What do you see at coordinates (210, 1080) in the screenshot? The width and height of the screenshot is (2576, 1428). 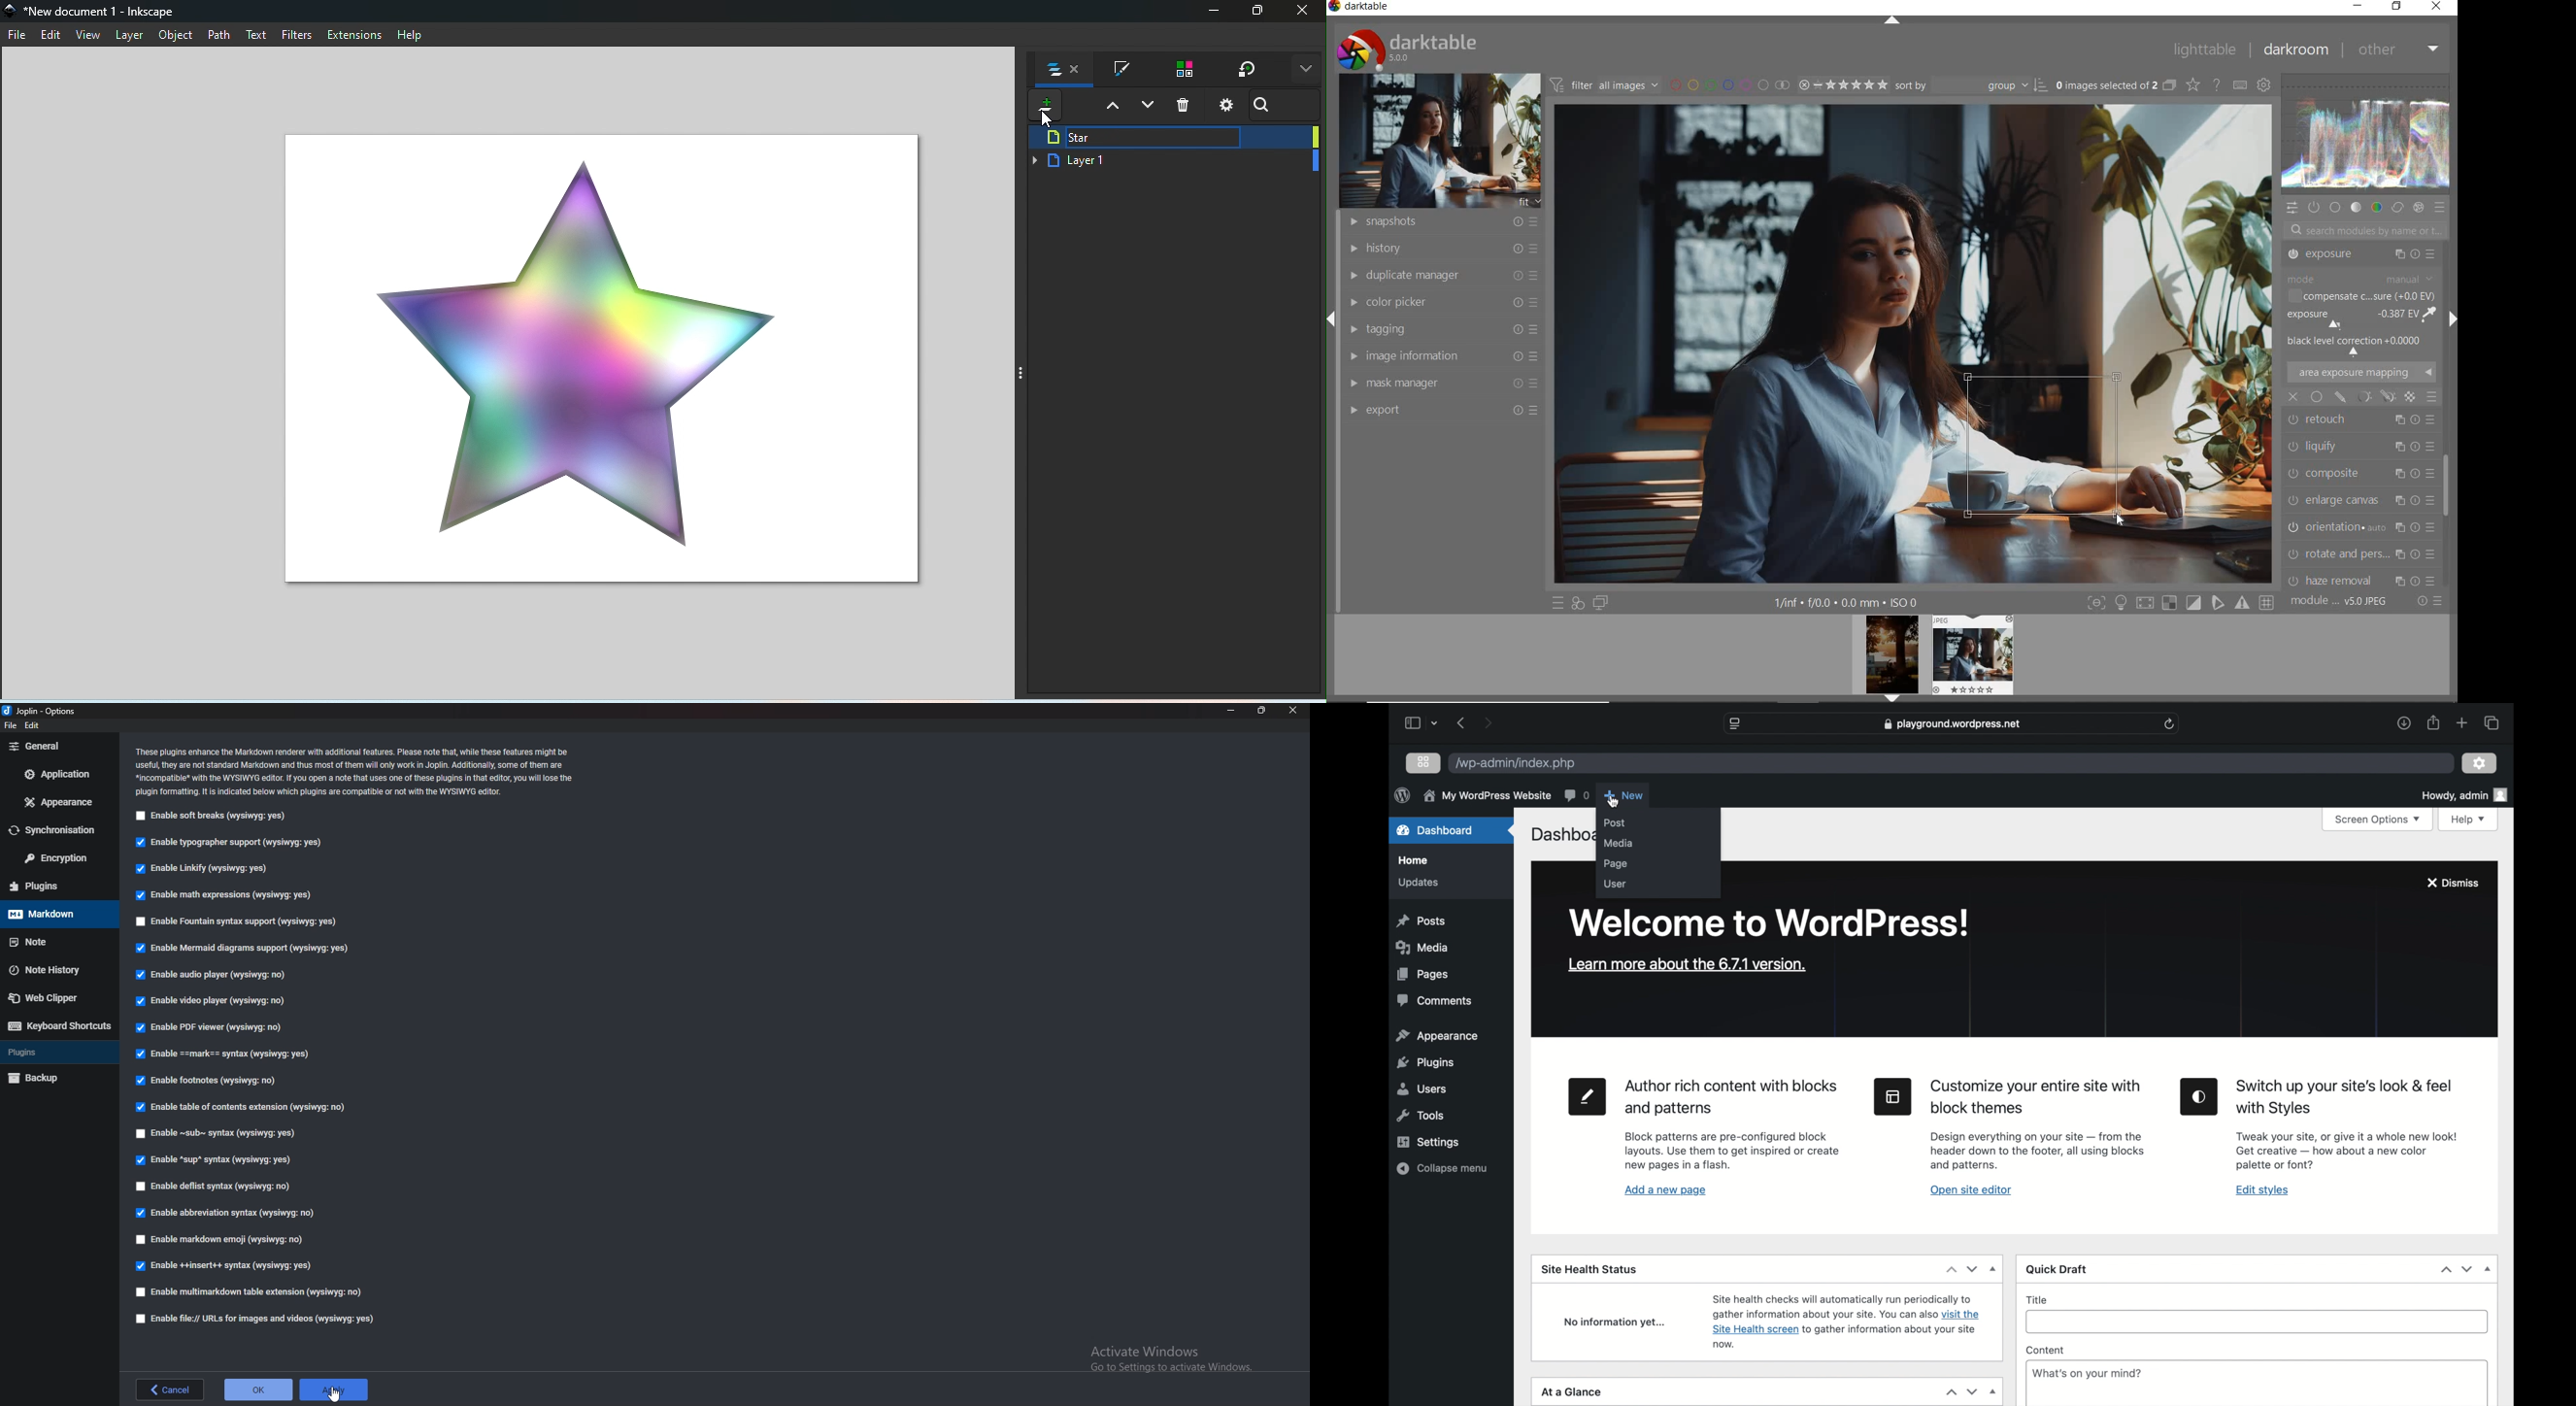 I see ` Enable footnotes` at bounding box center [210, 1080].